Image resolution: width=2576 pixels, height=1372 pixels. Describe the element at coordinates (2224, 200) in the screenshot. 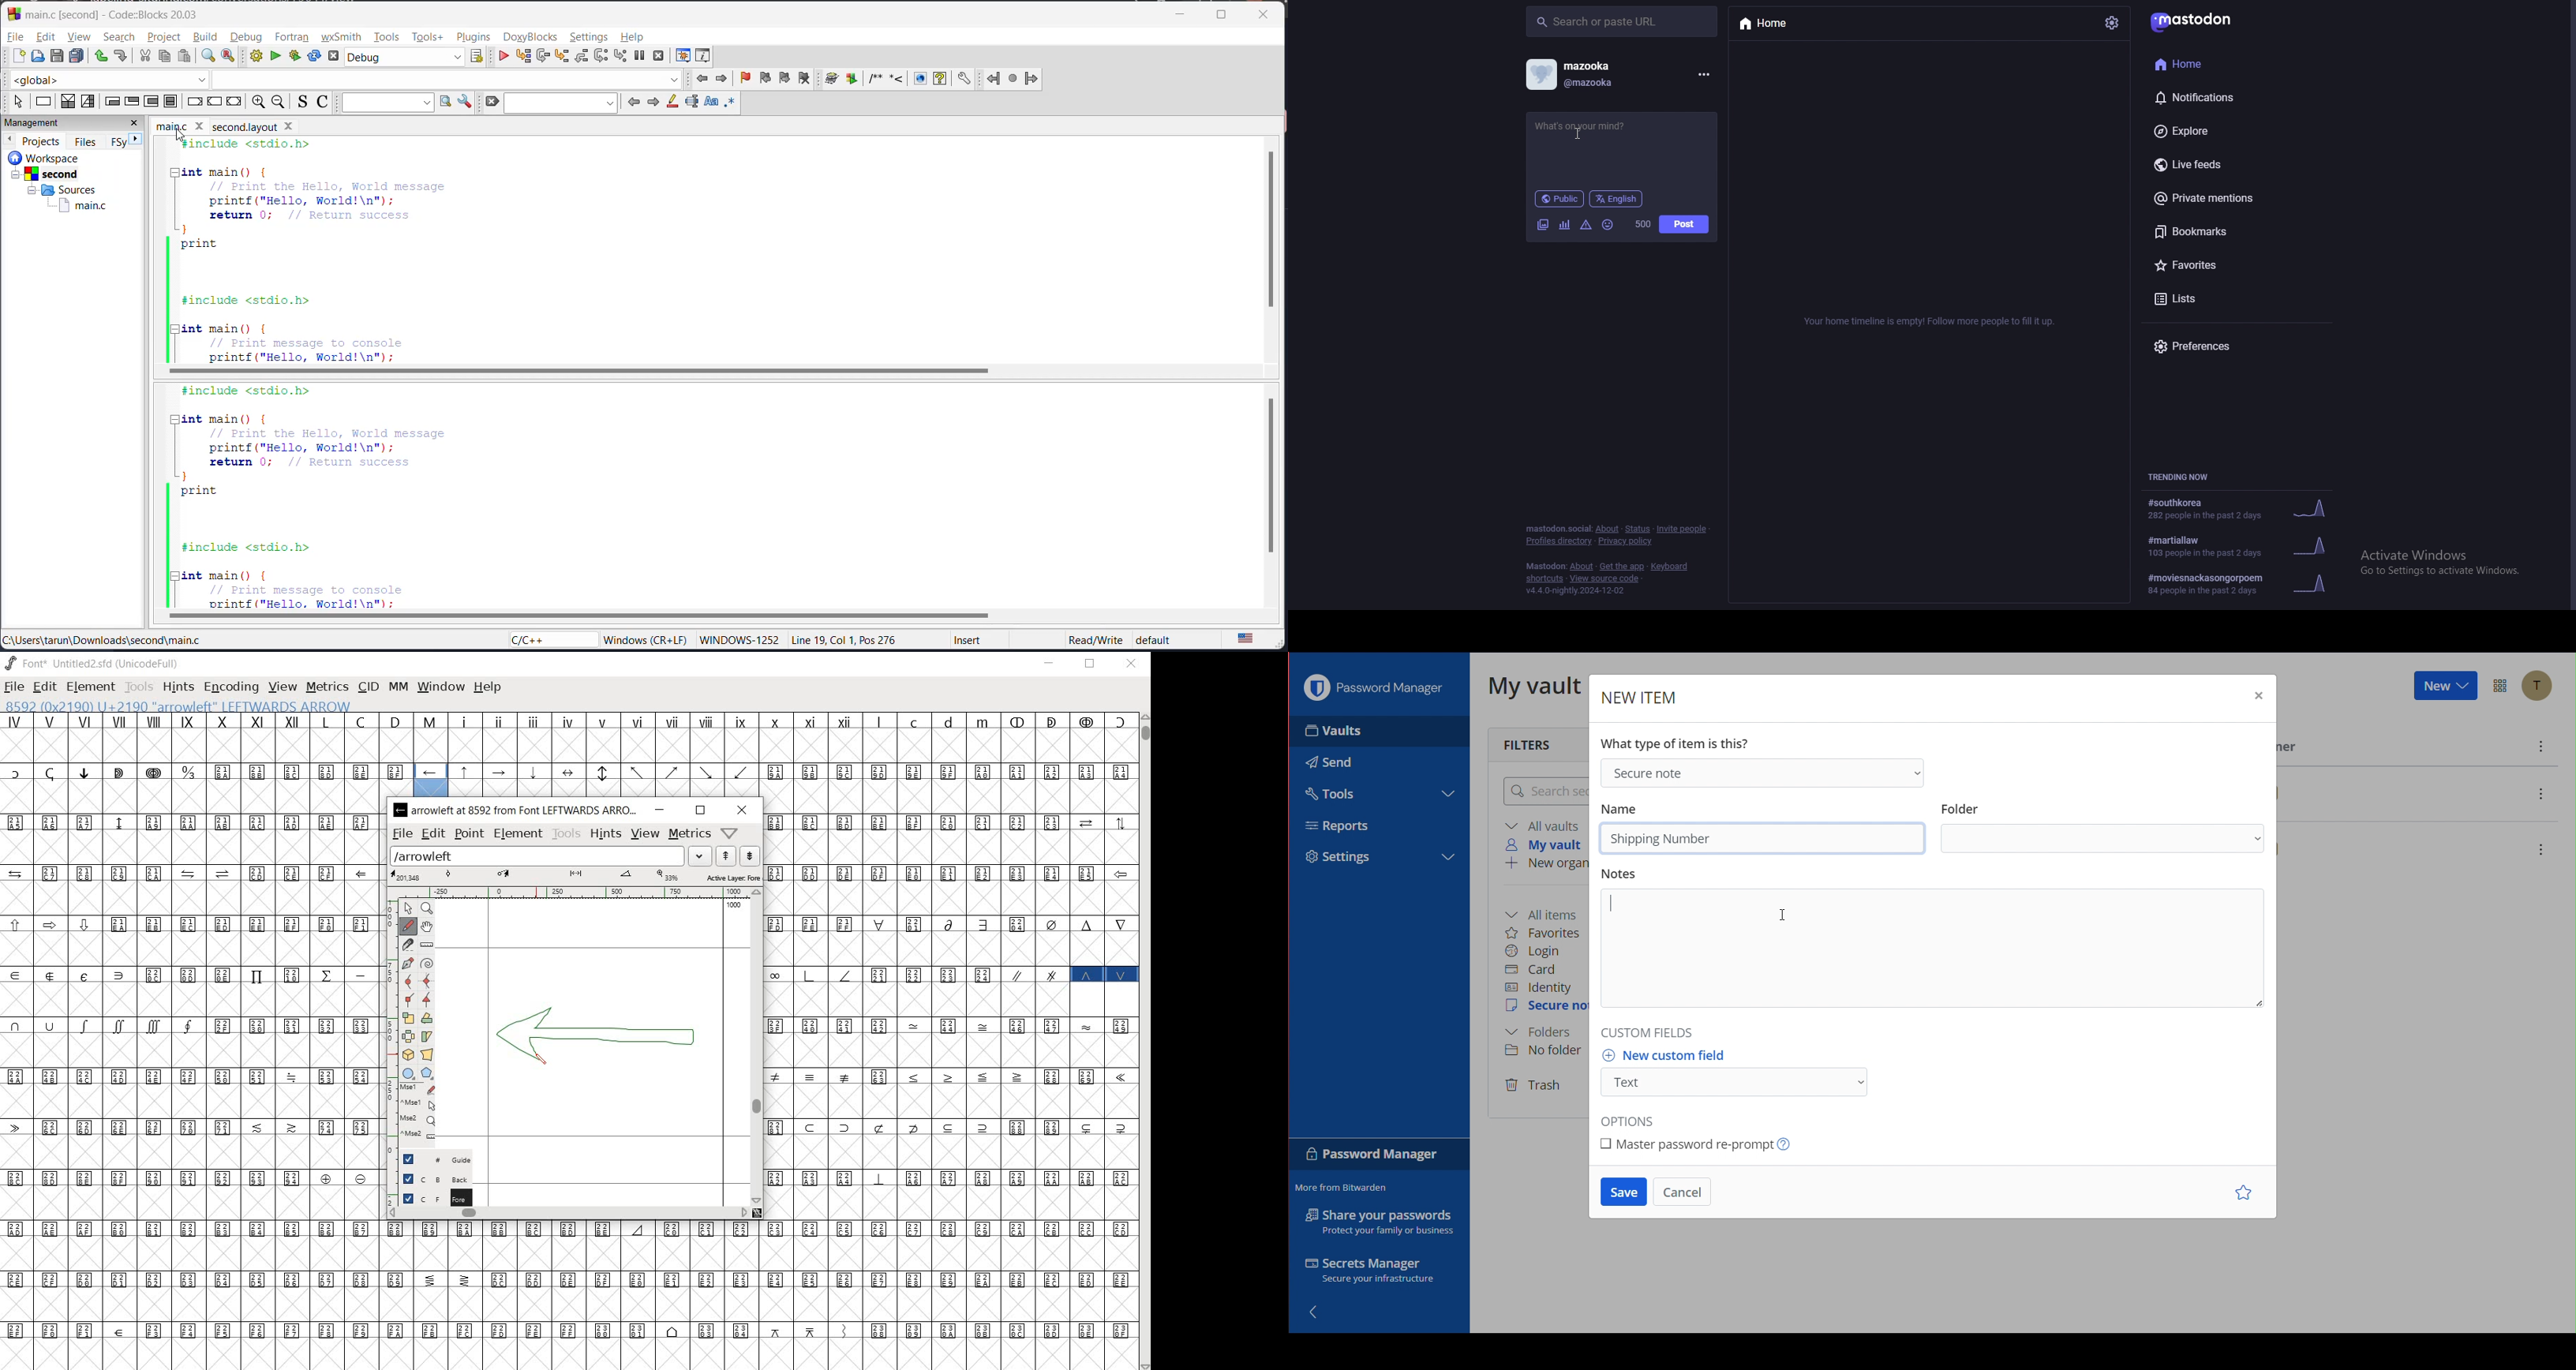

I see `private mentions` at that location.